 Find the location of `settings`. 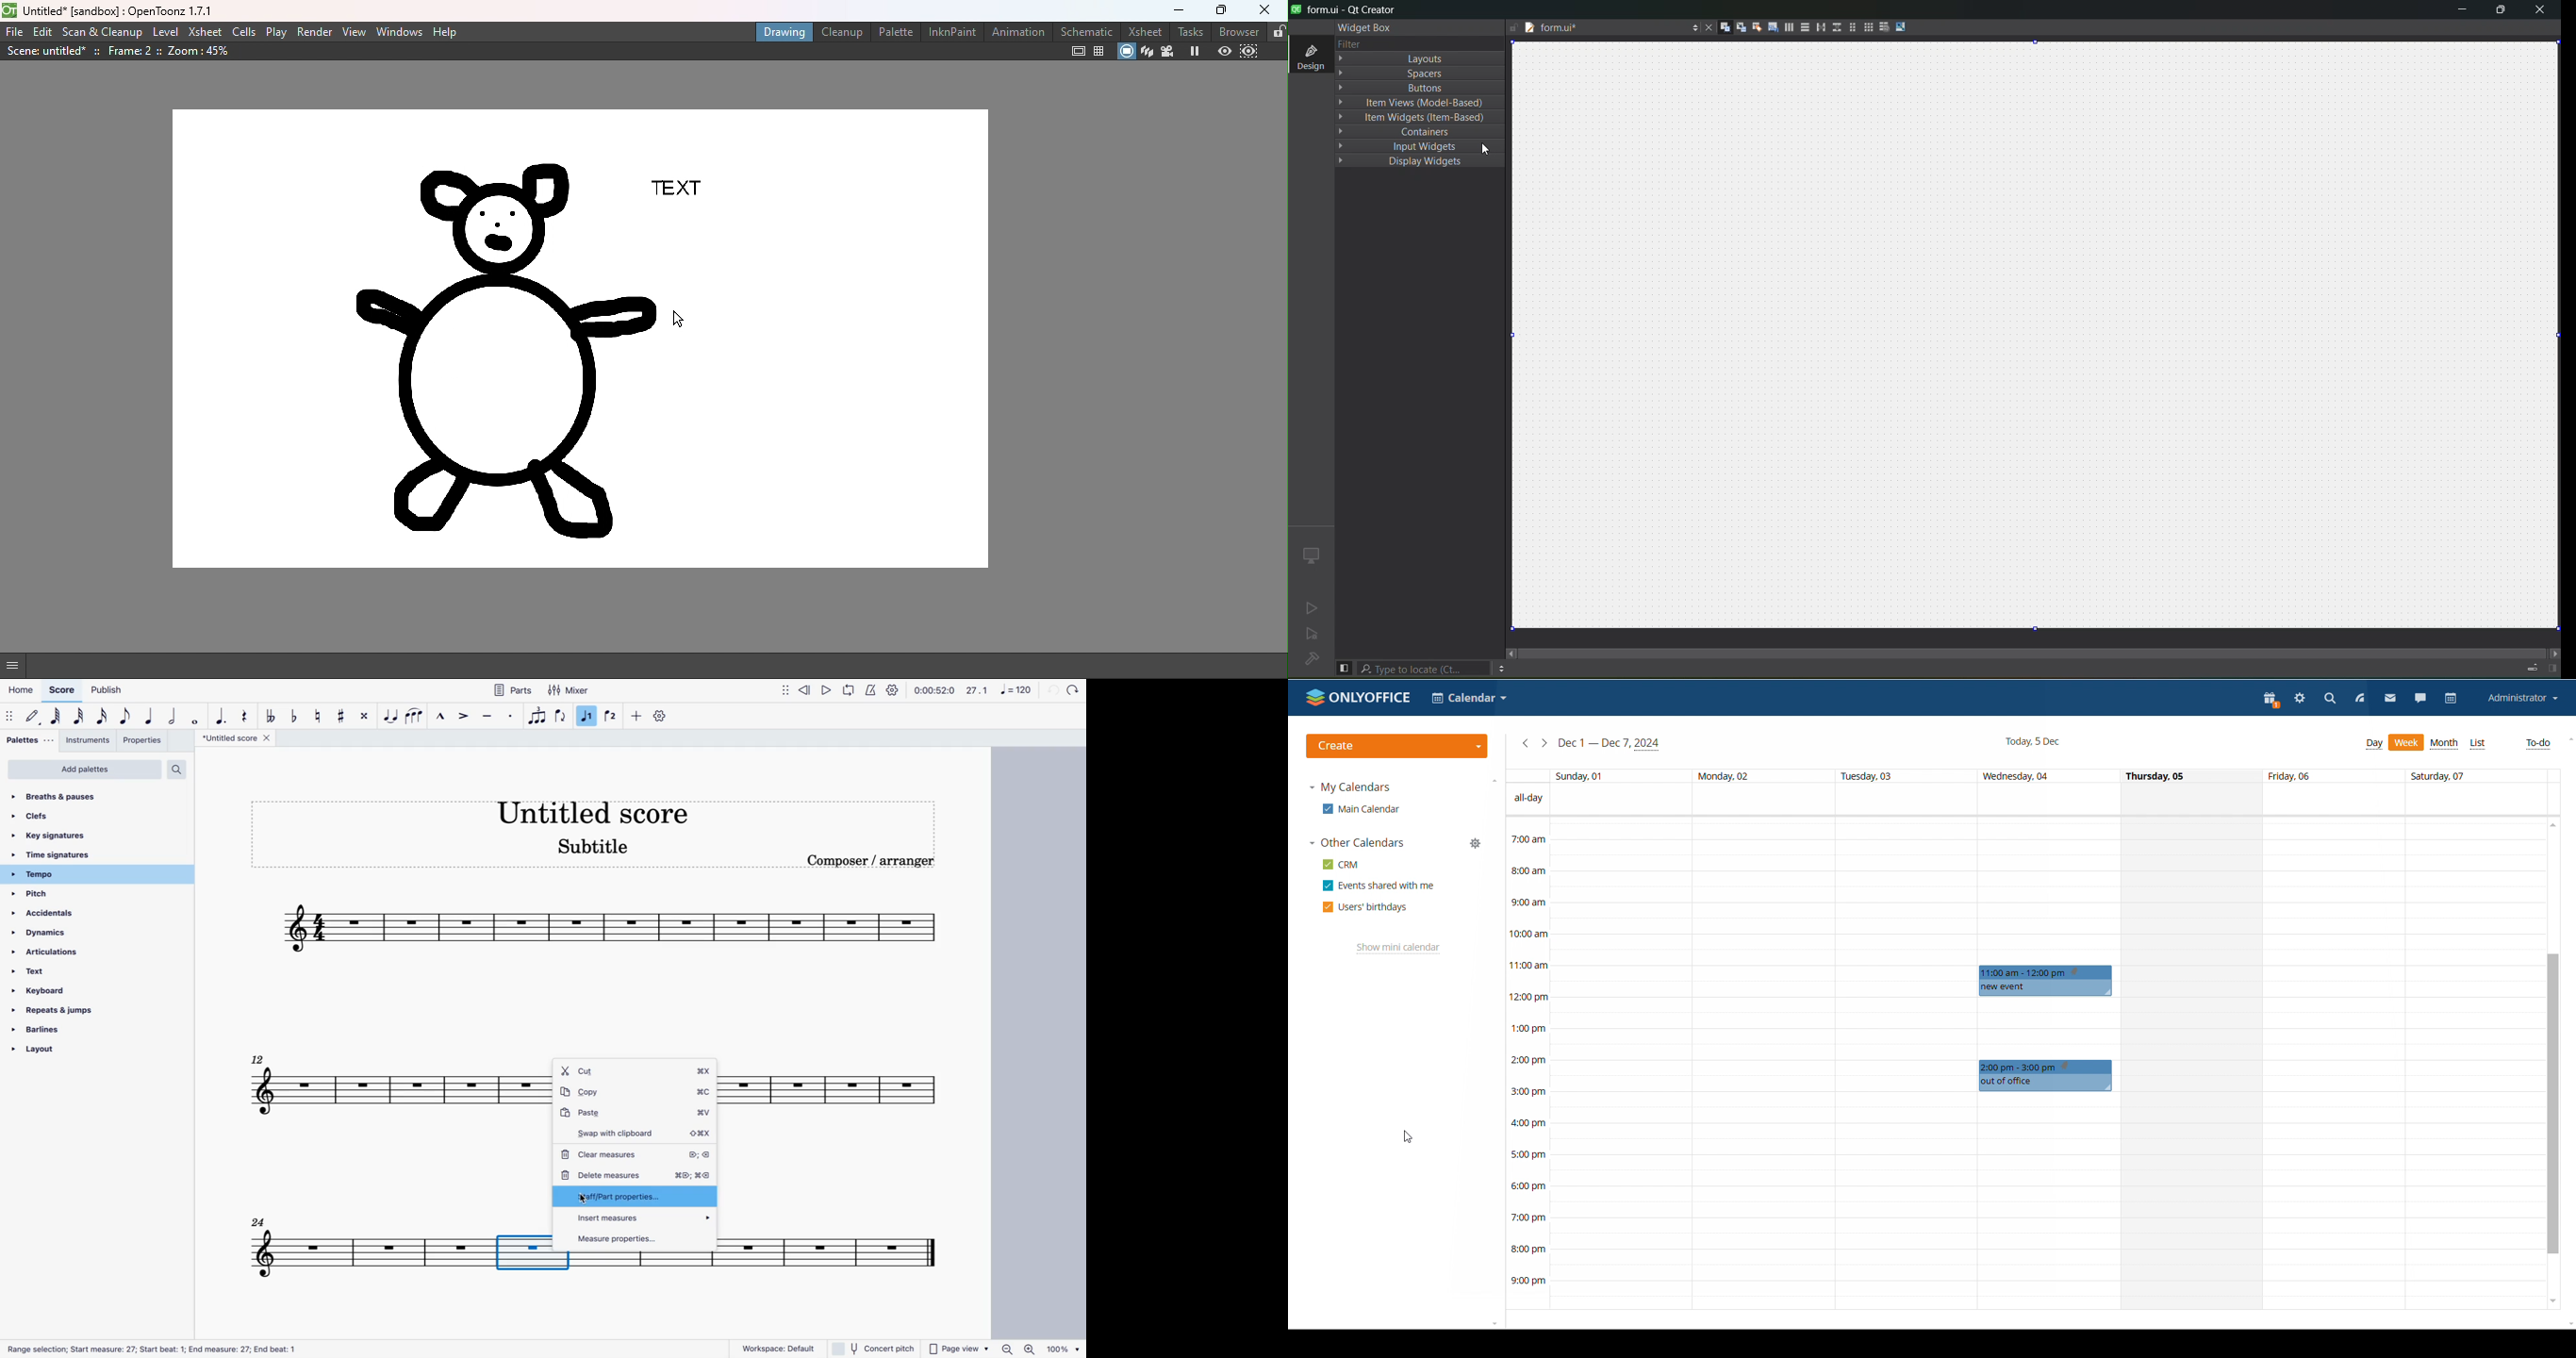

settings is located at coordinates (661, 717).